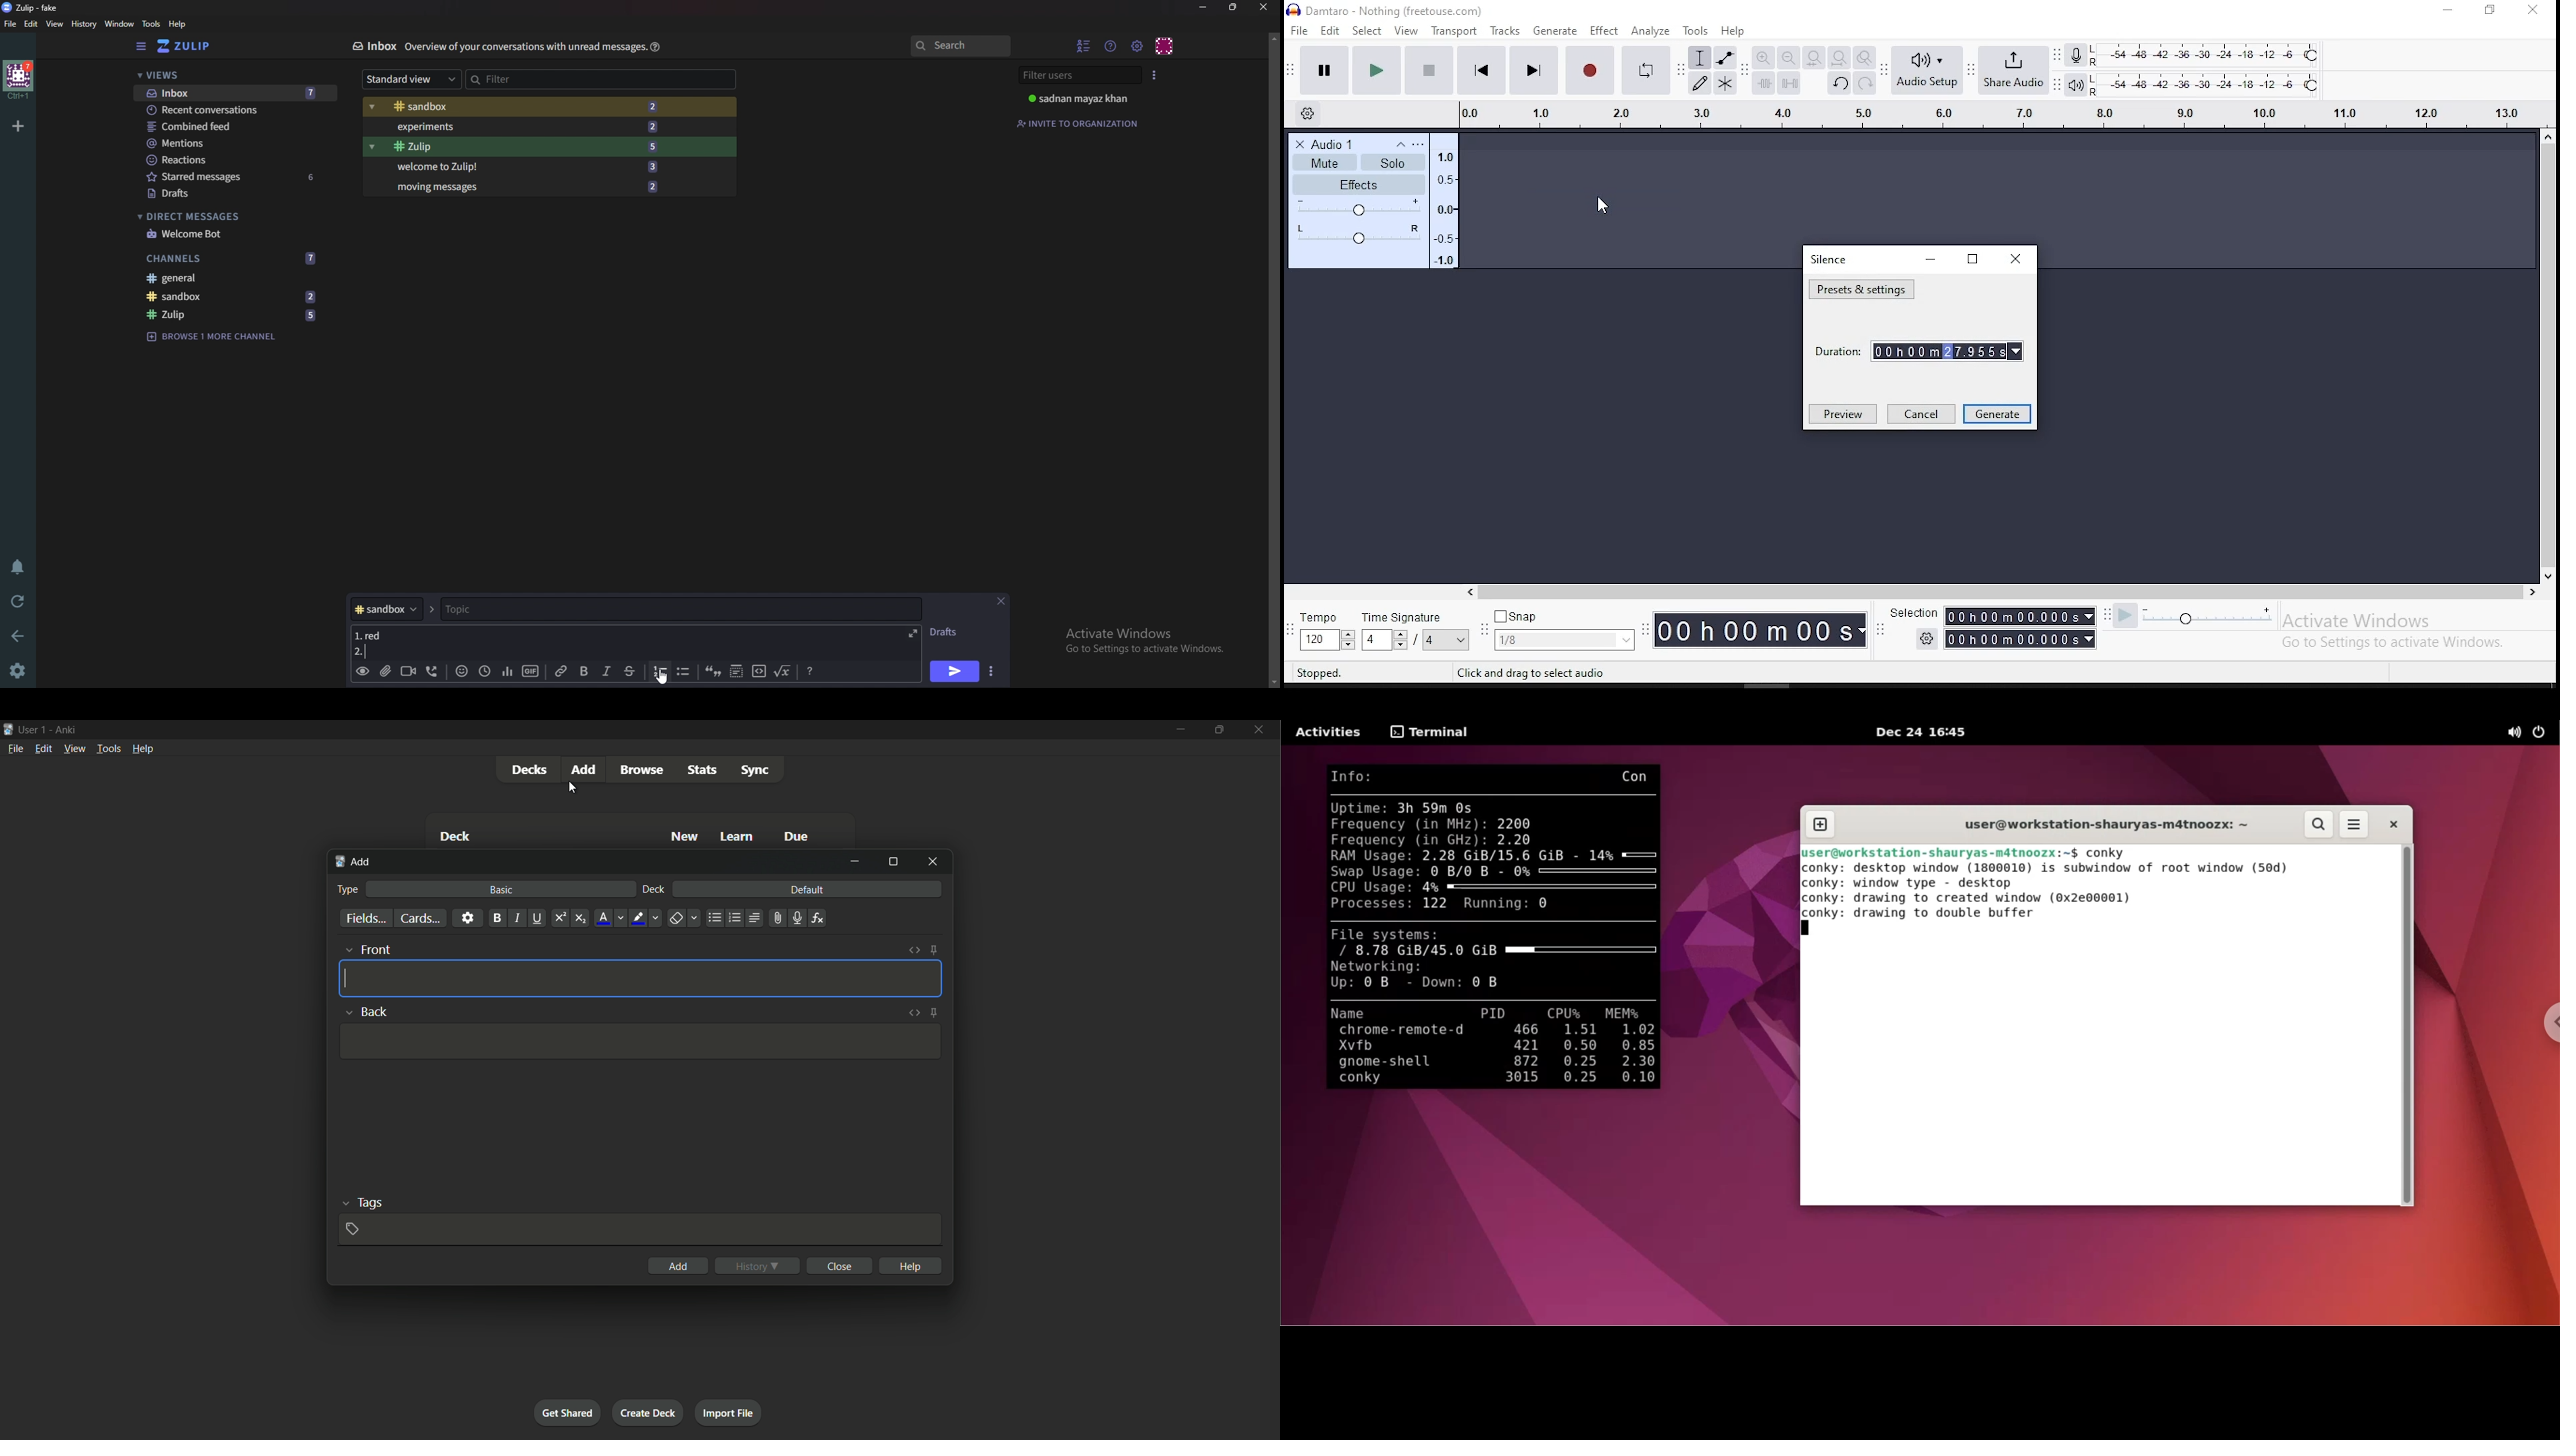  What do you see at coordinates (955, 671) in the screenshot?
I see `Send` at bounding box center [955, 671].